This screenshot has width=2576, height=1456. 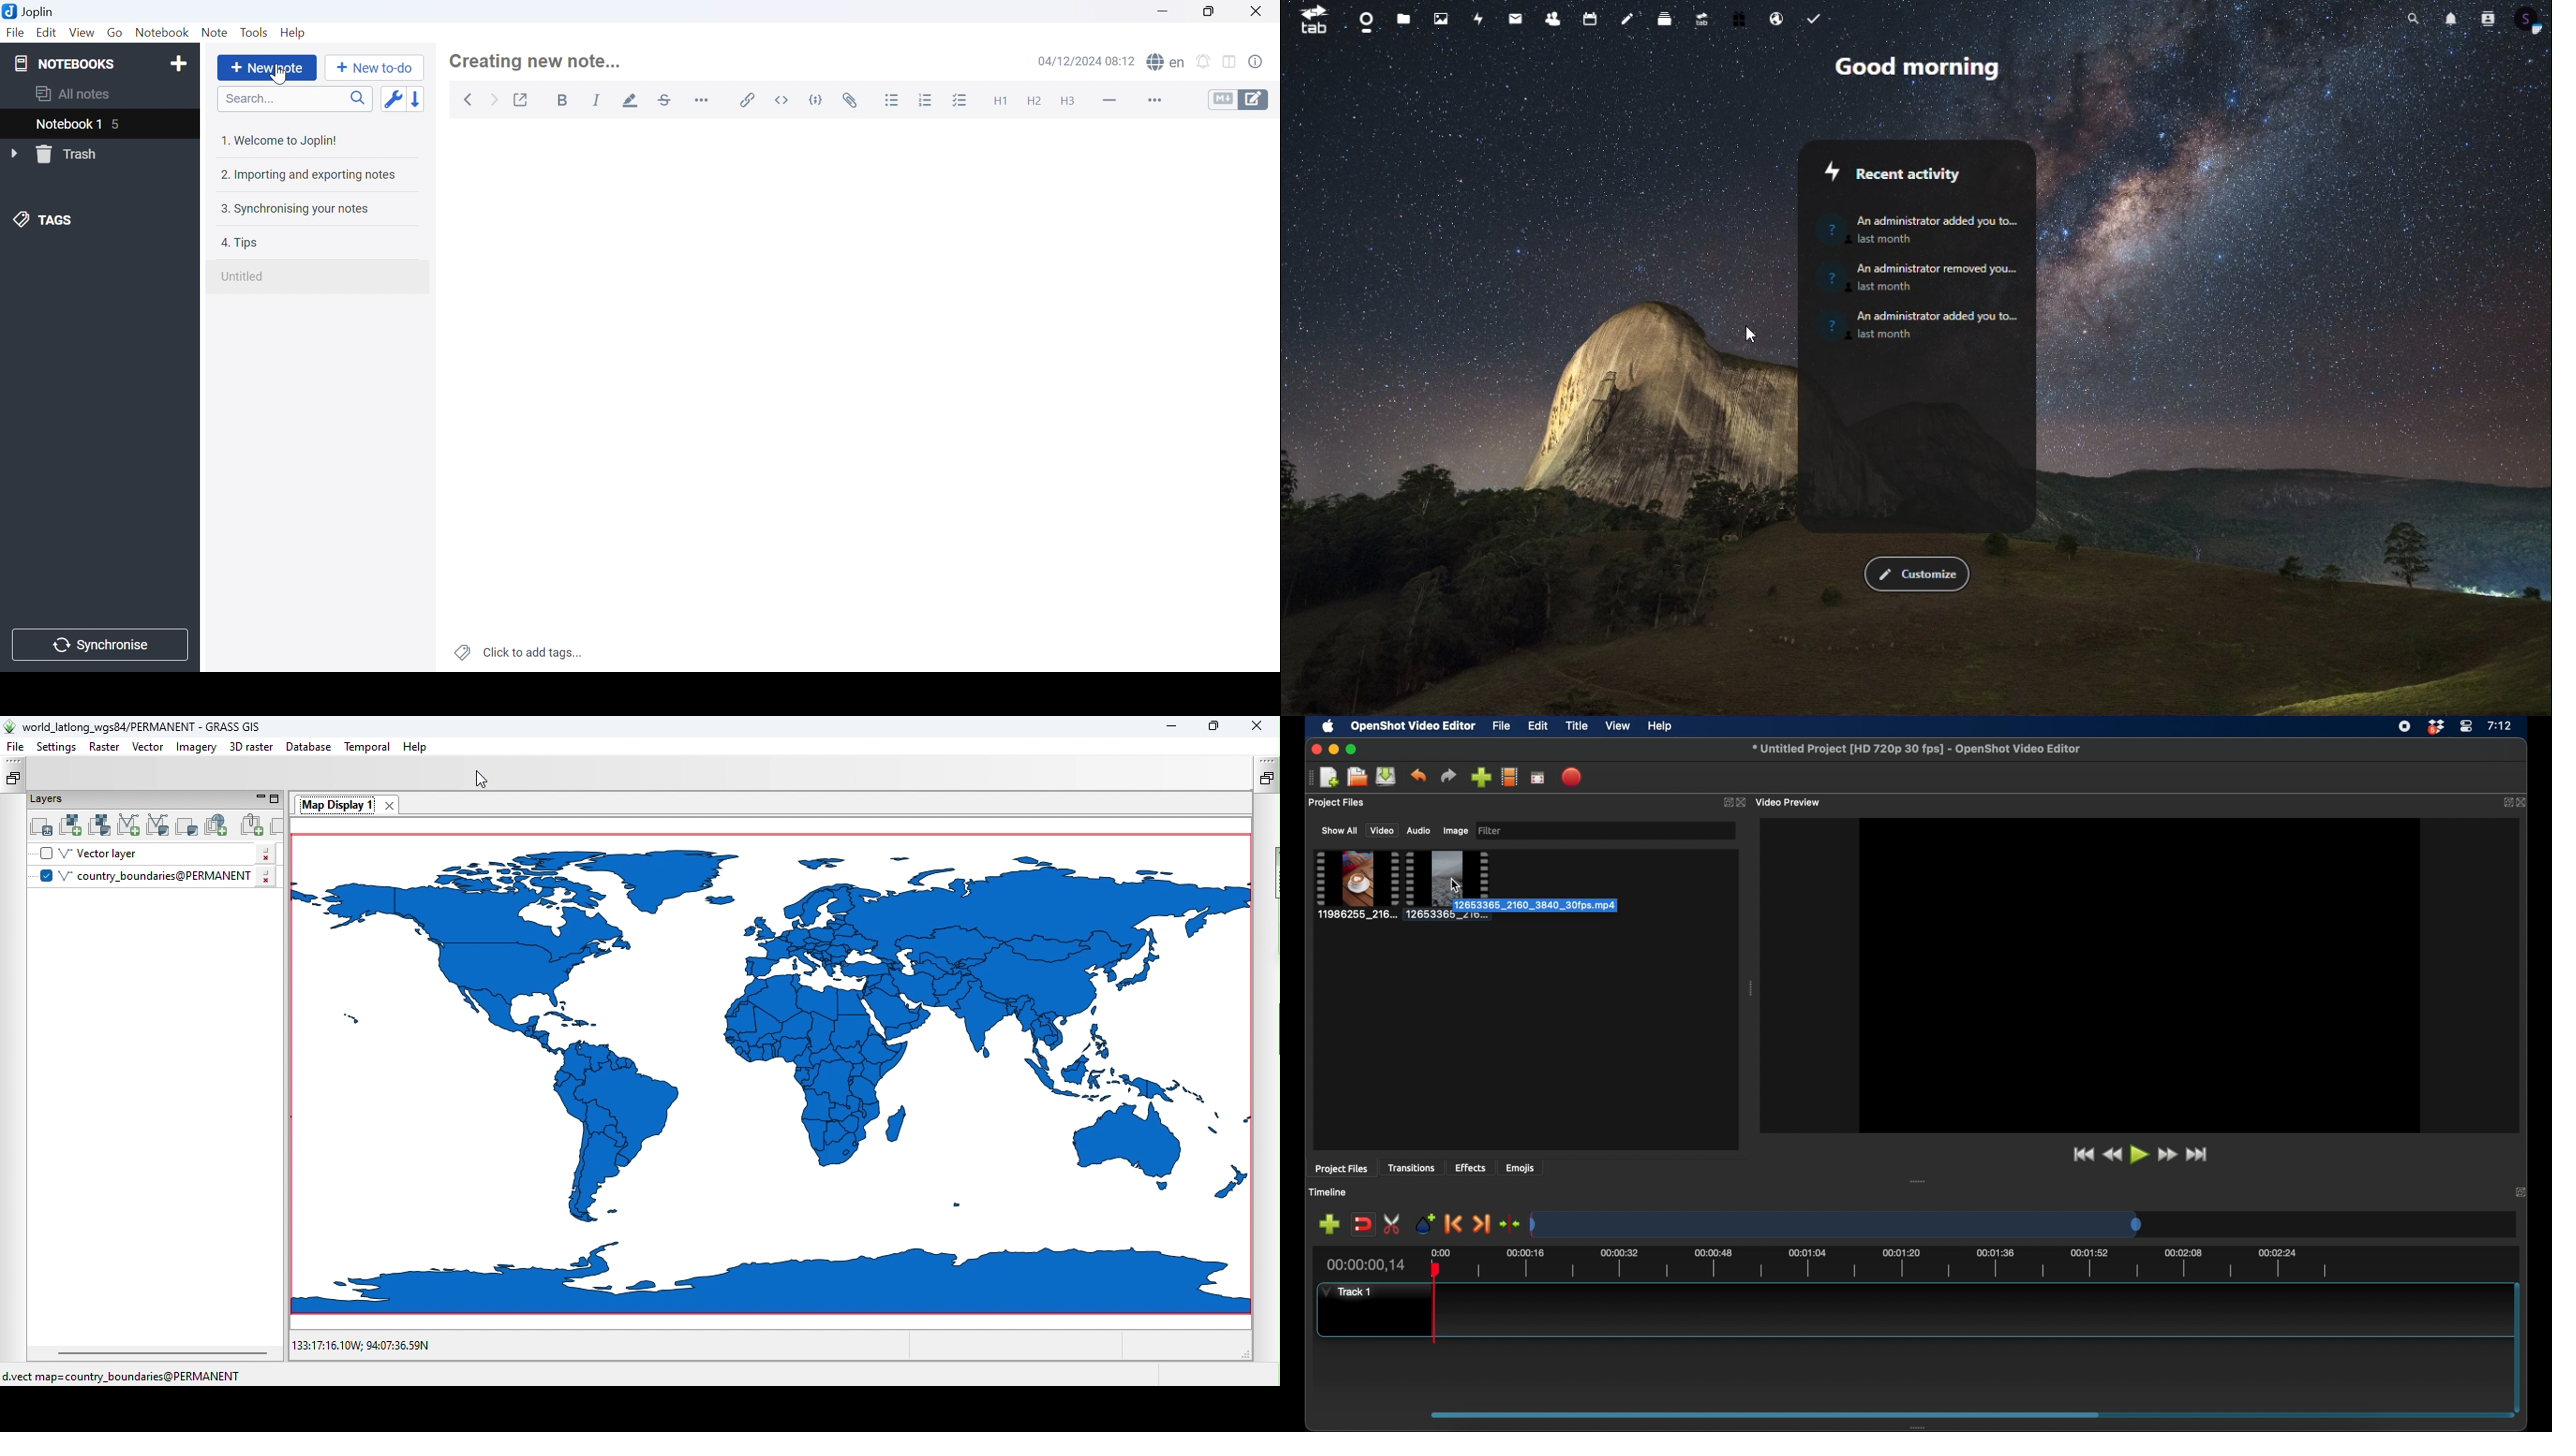 What do you see at coordinates (1436, 1304) in the screenshot?
I see `playhead` at bounding box center [1436, 1304].